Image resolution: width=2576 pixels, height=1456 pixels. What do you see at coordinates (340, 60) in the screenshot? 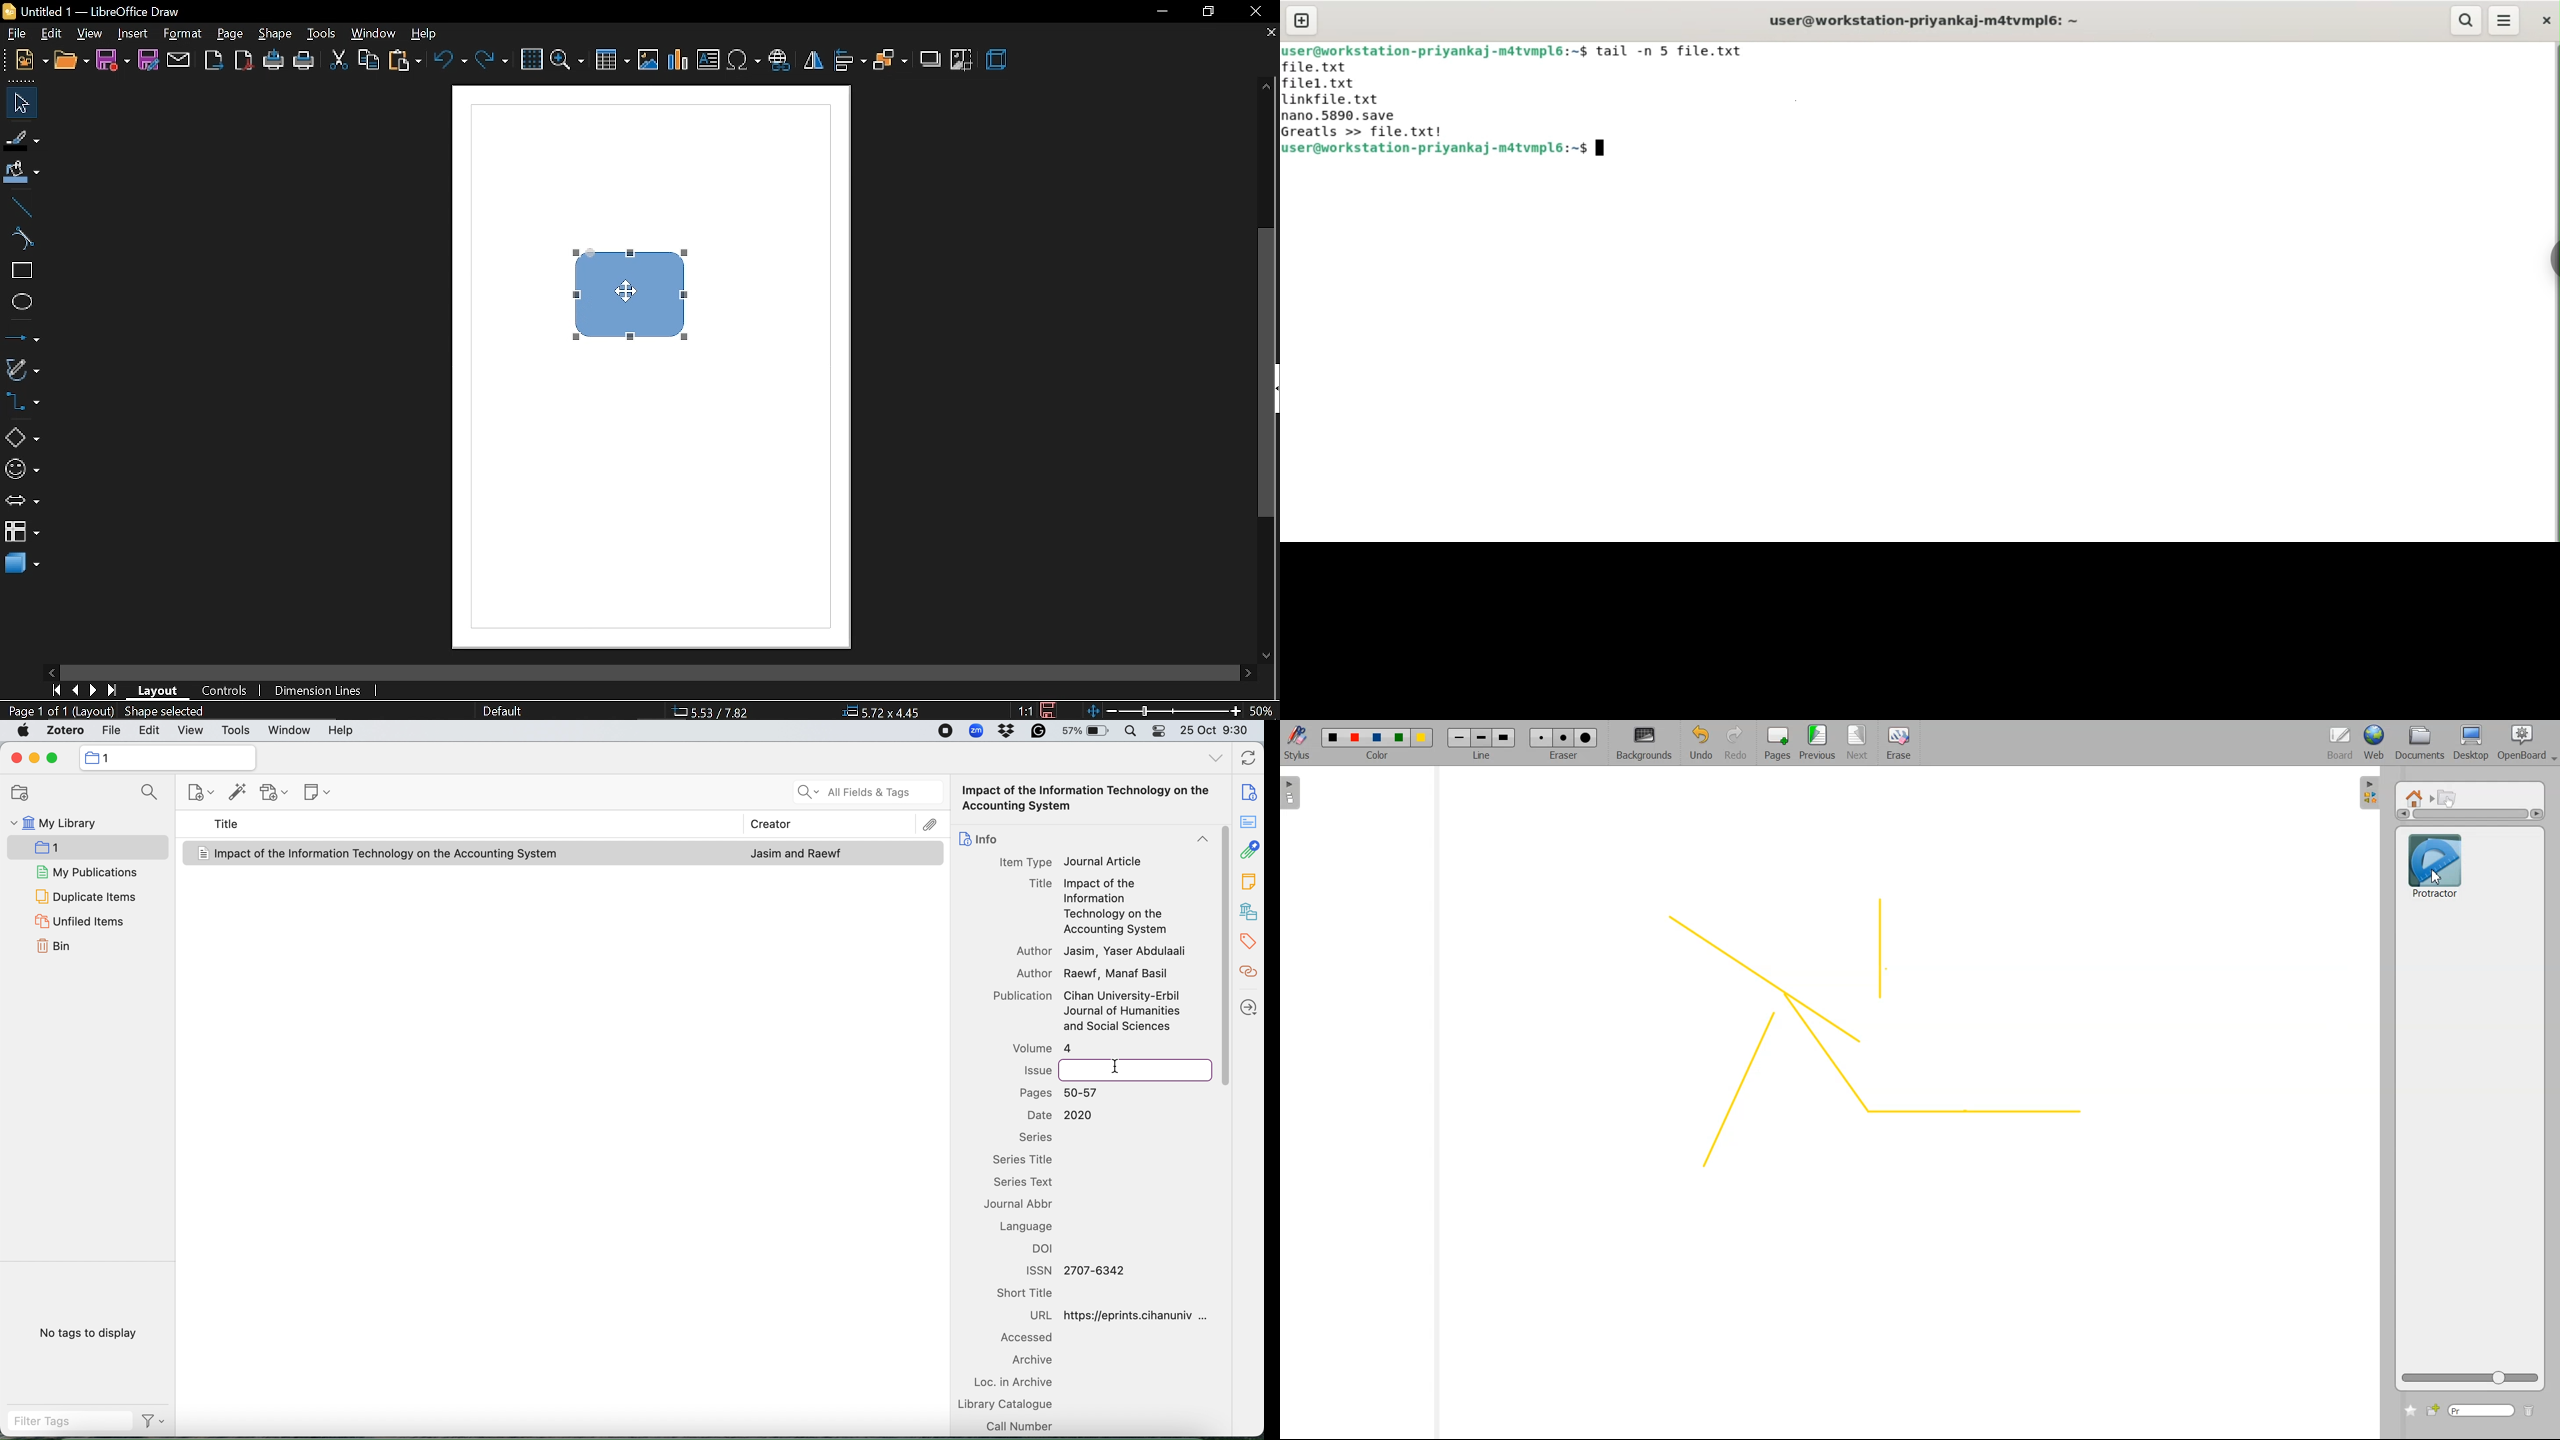
I see `cut` at bounding box center [340, 60].